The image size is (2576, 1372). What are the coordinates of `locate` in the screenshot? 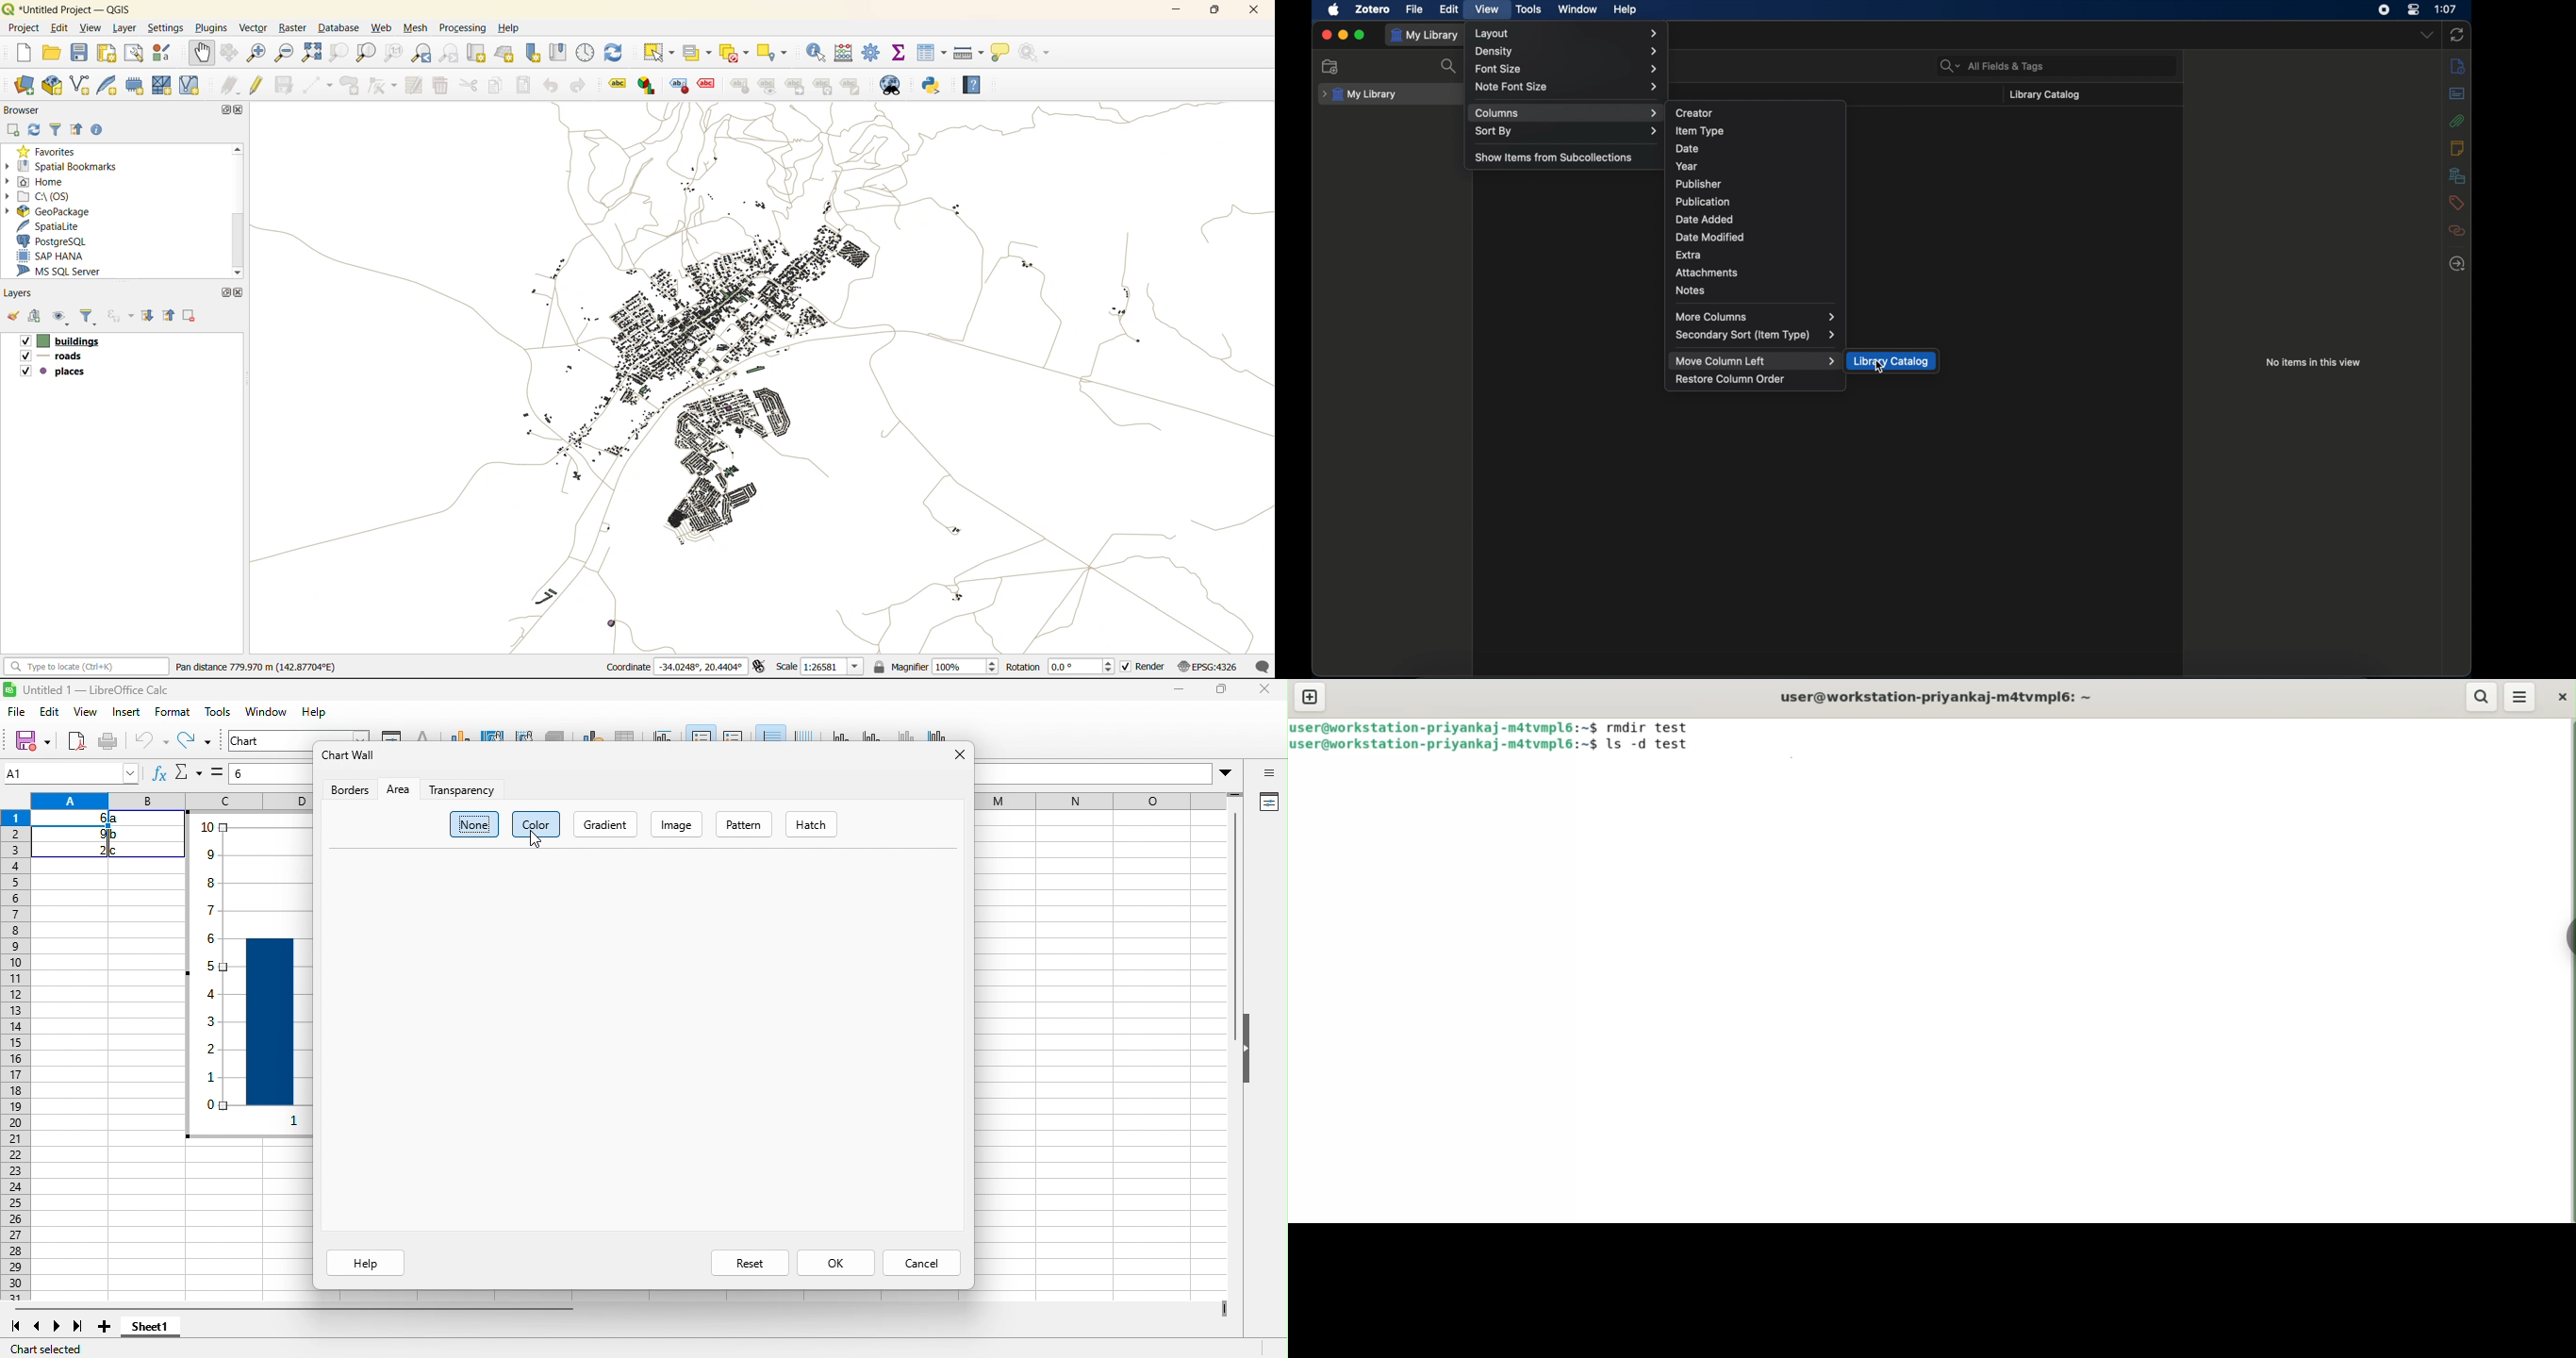 It's located at (2458, 265).